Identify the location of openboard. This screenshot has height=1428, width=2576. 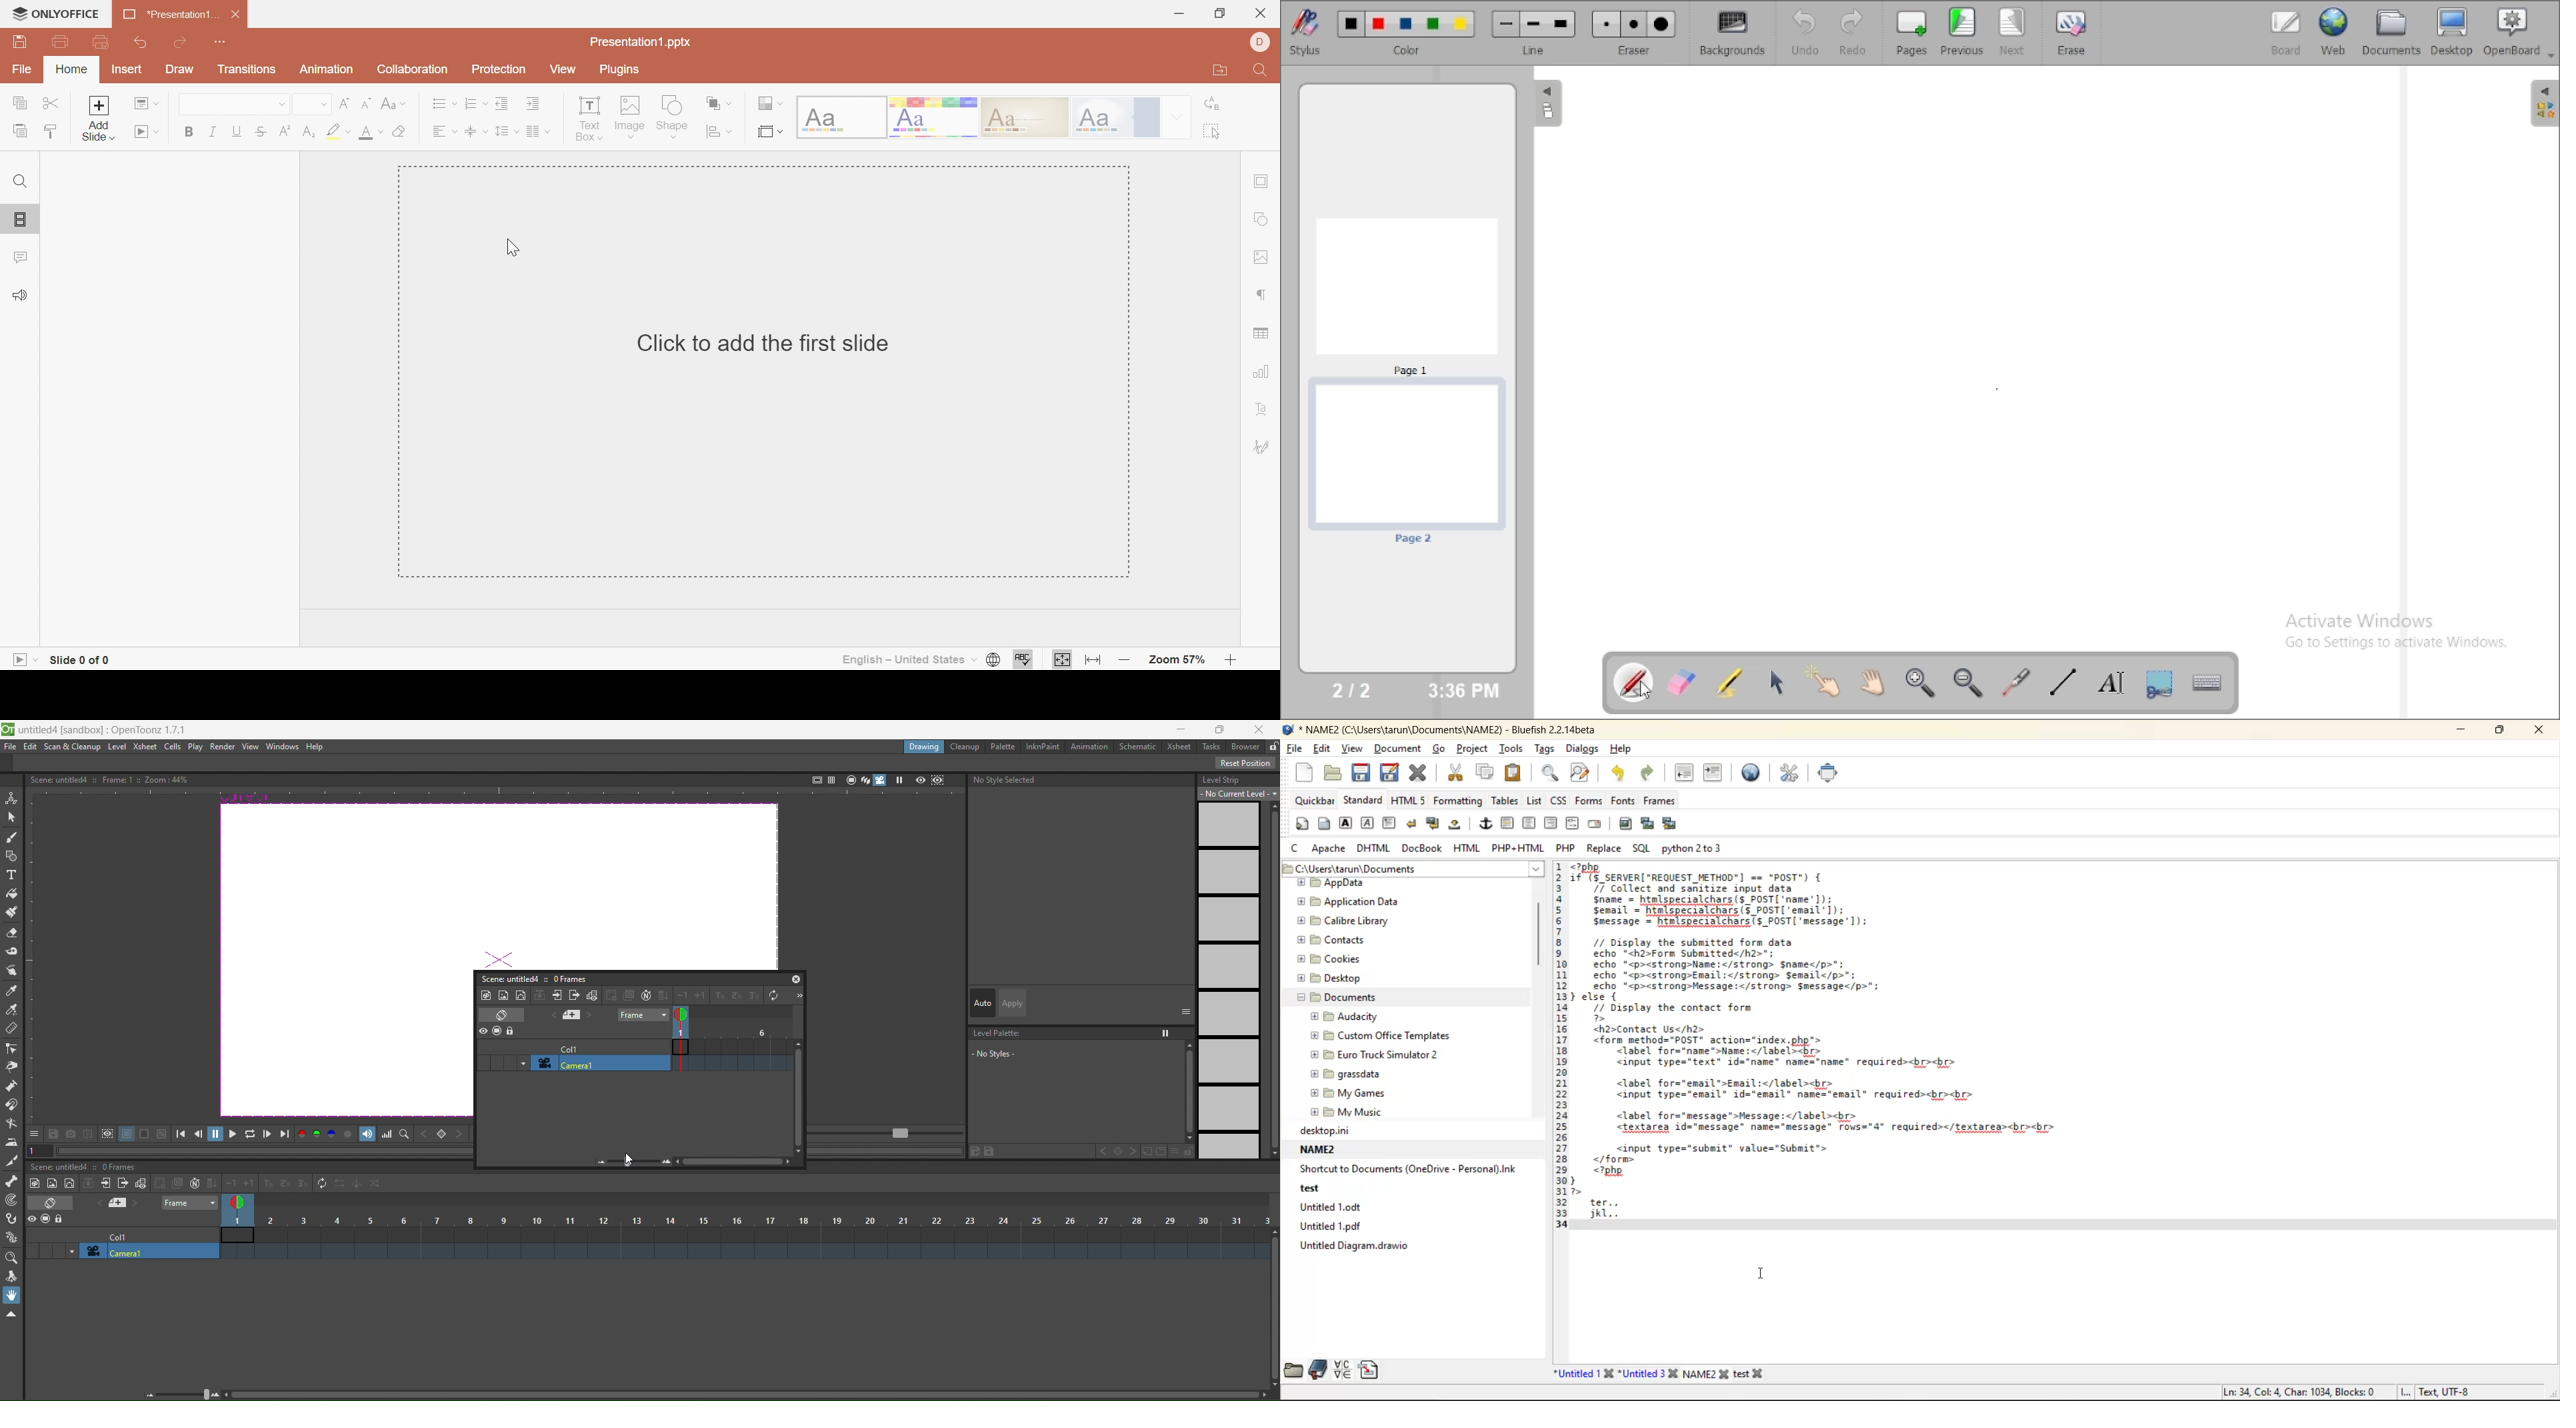
(2519, 33).